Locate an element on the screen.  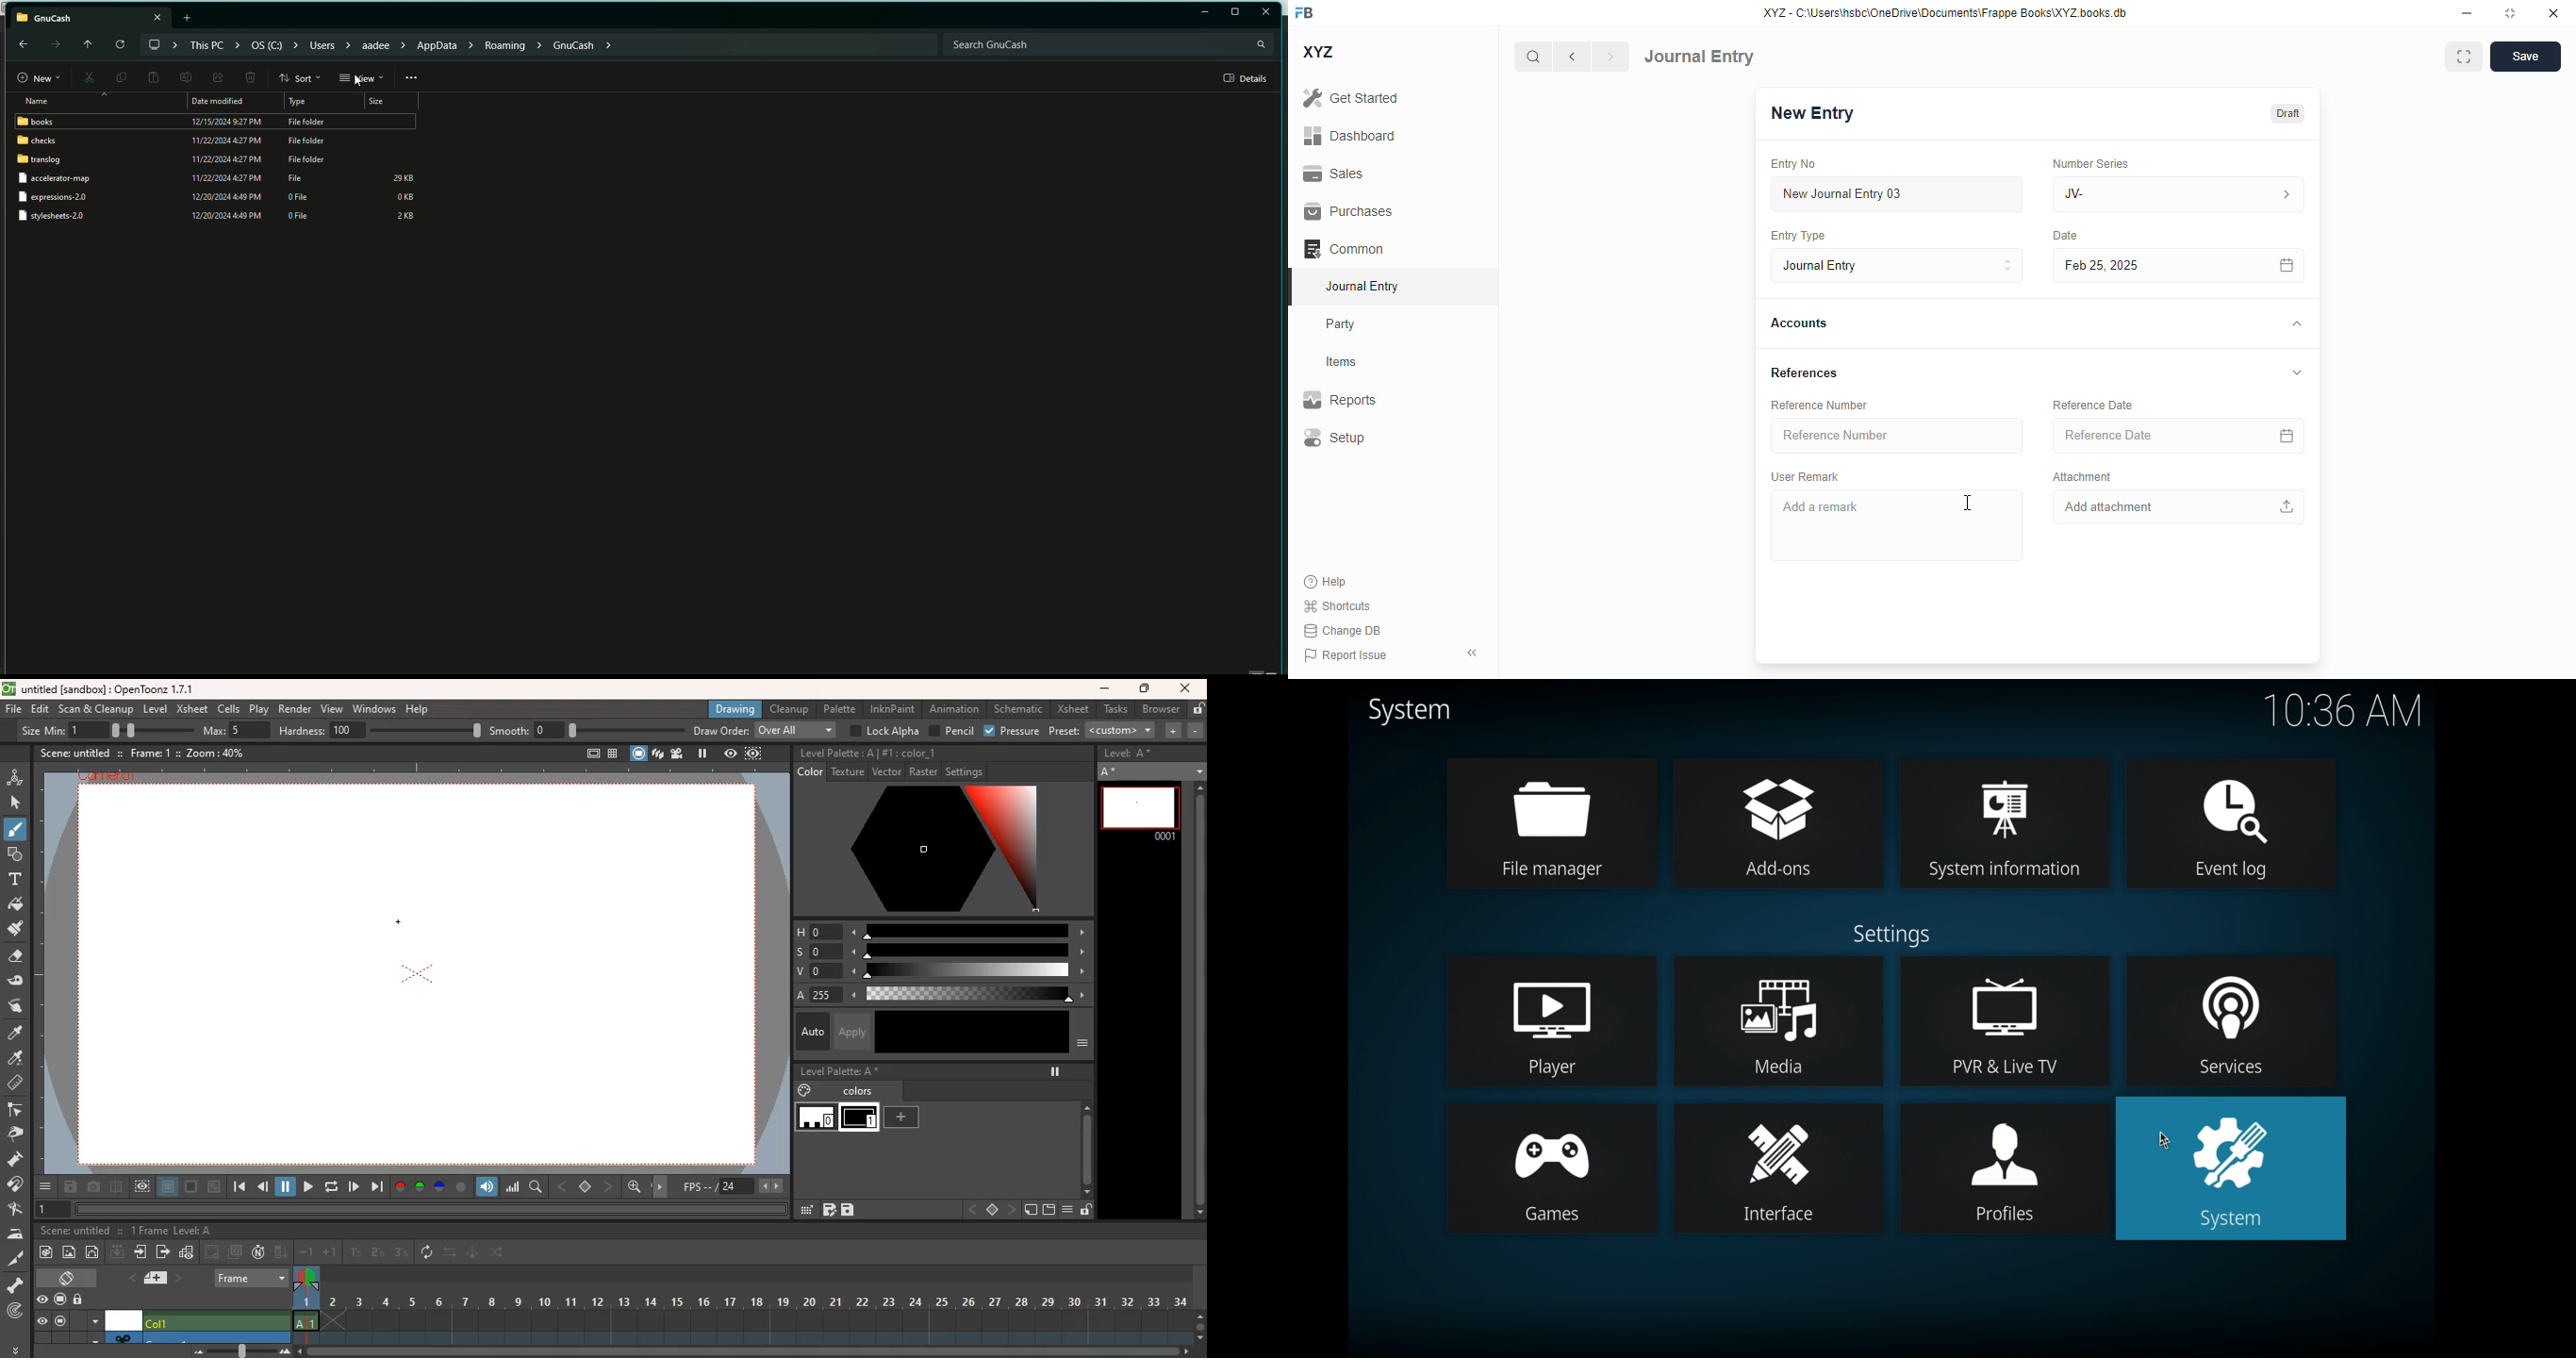
games is located at coordinates (1551, 1168).